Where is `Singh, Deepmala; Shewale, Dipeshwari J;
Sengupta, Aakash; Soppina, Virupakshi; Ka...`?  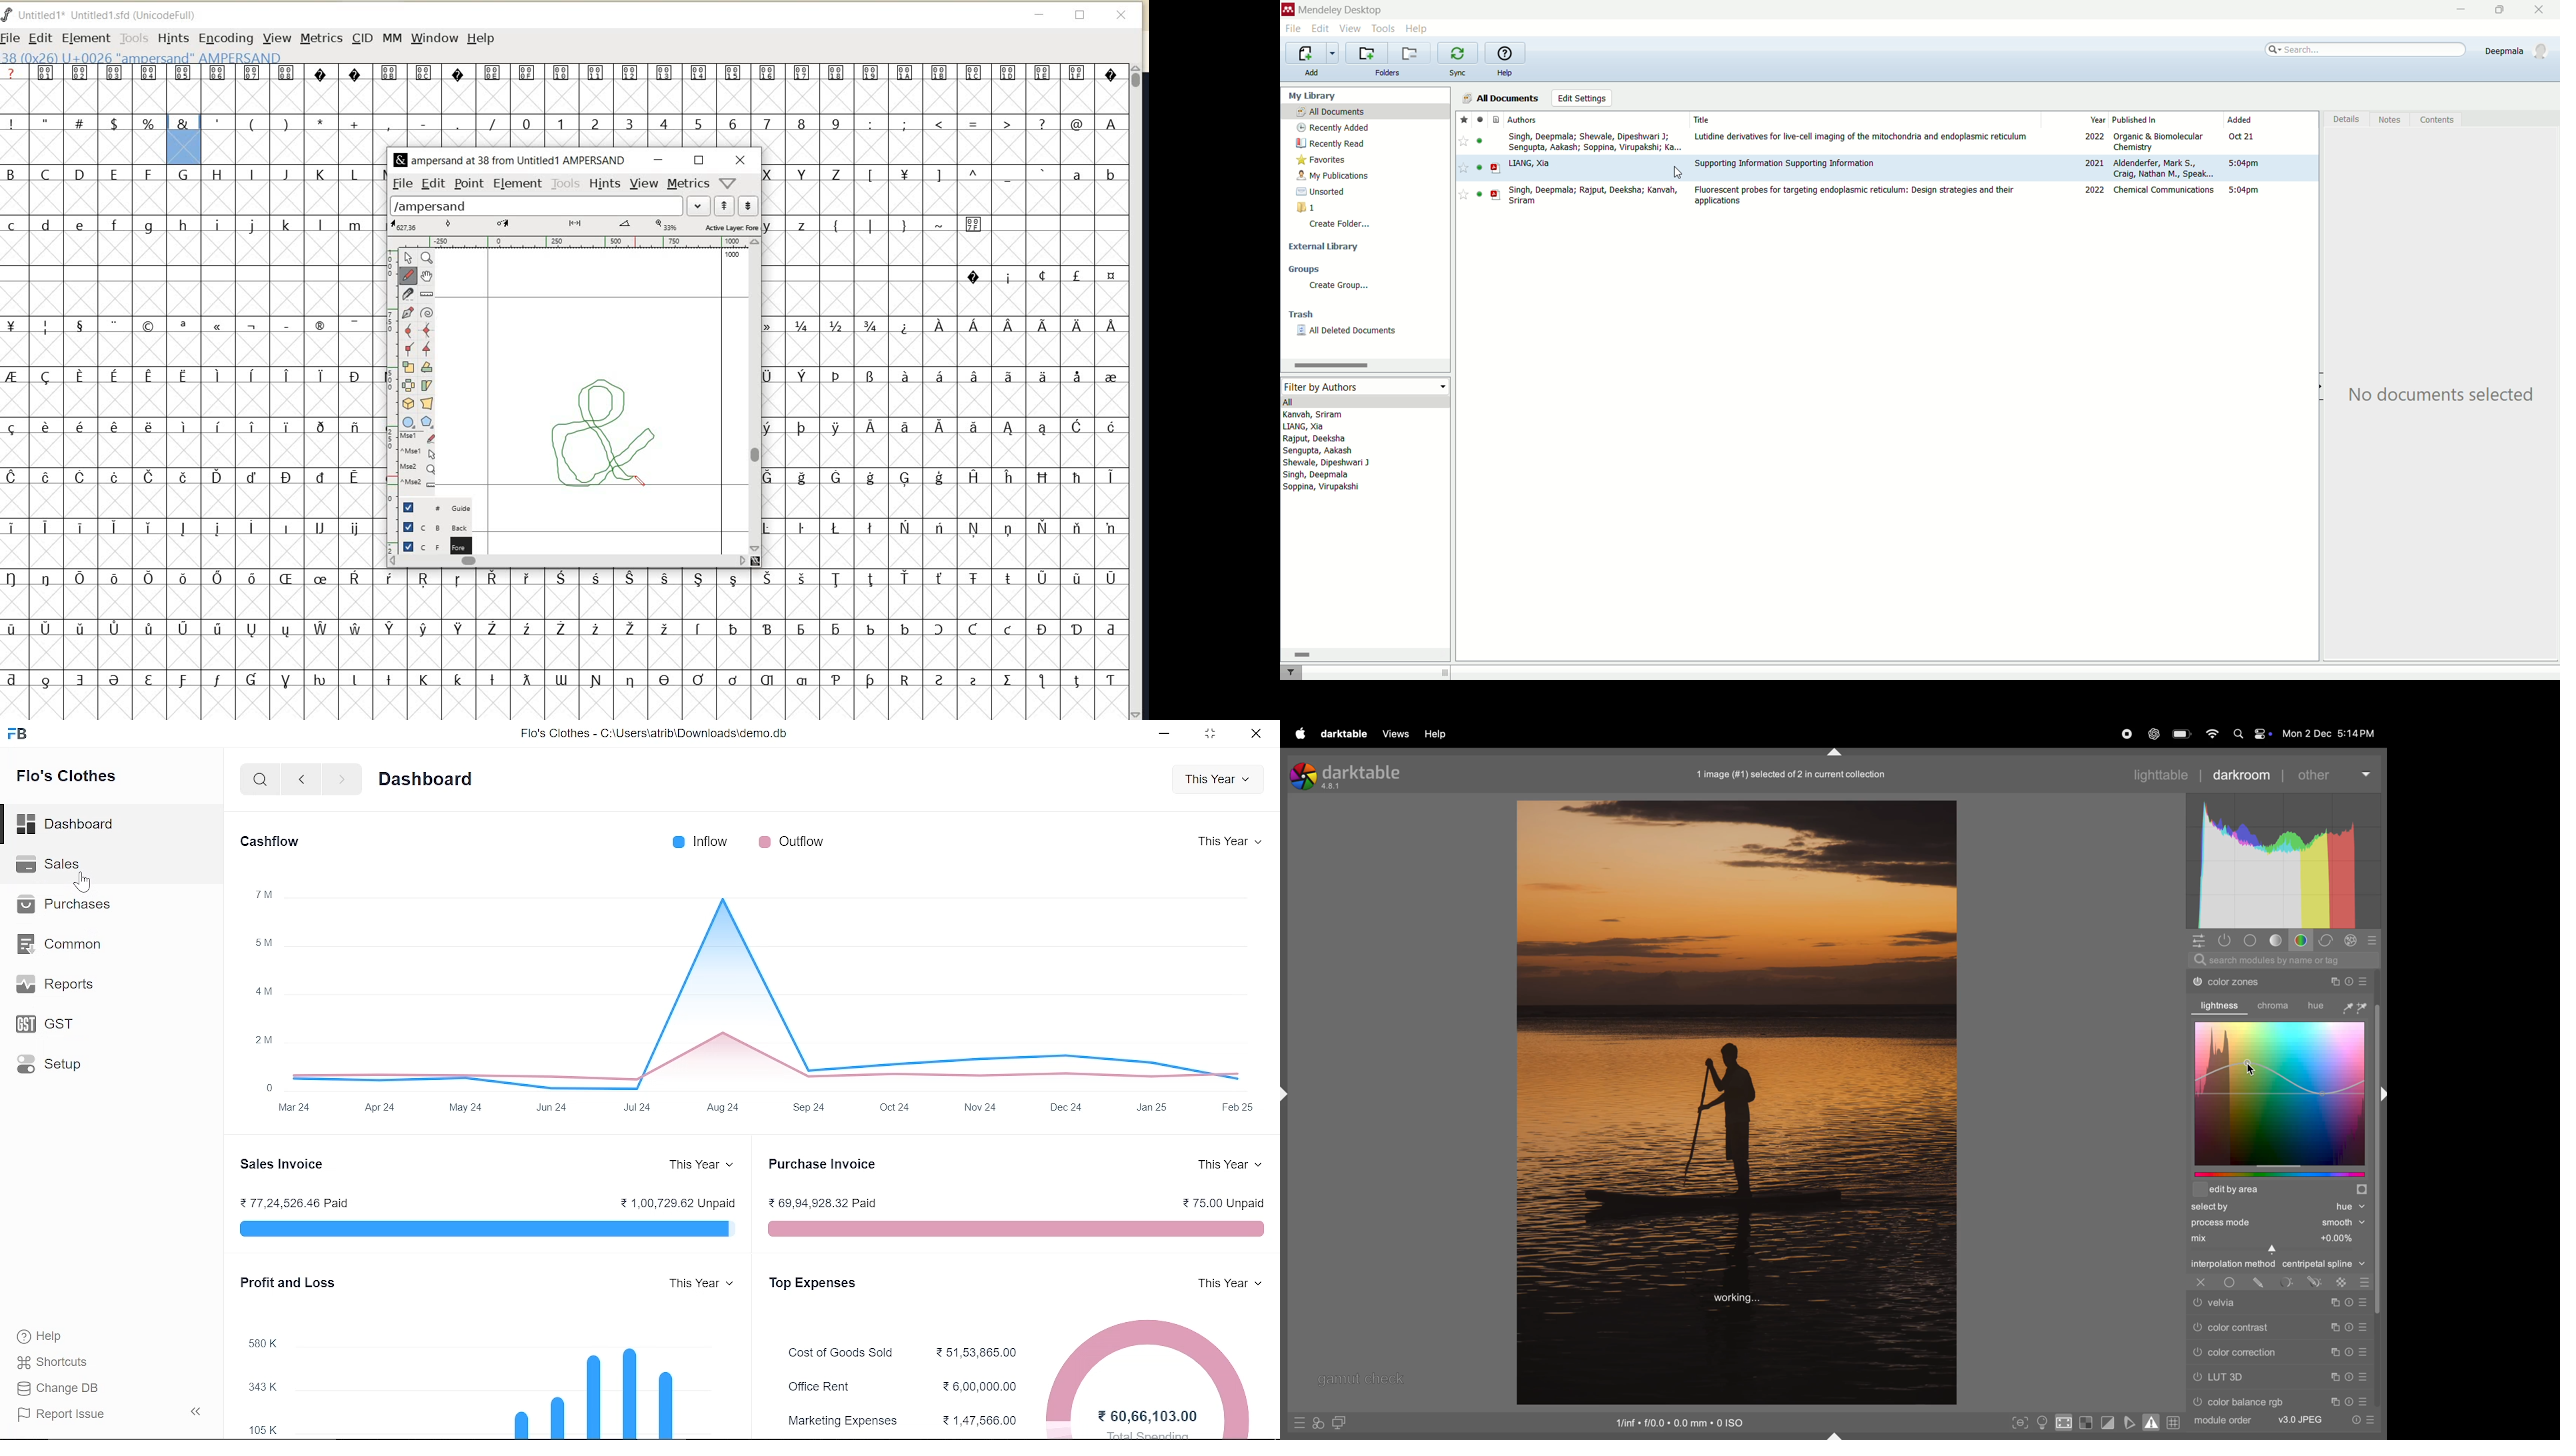
Singh, Deepmala; Shewale, Dipeshwari J;
Sengupta, Aakash; Soppina, Virupakshi; Ka... is located at coordinates (1595, 142).